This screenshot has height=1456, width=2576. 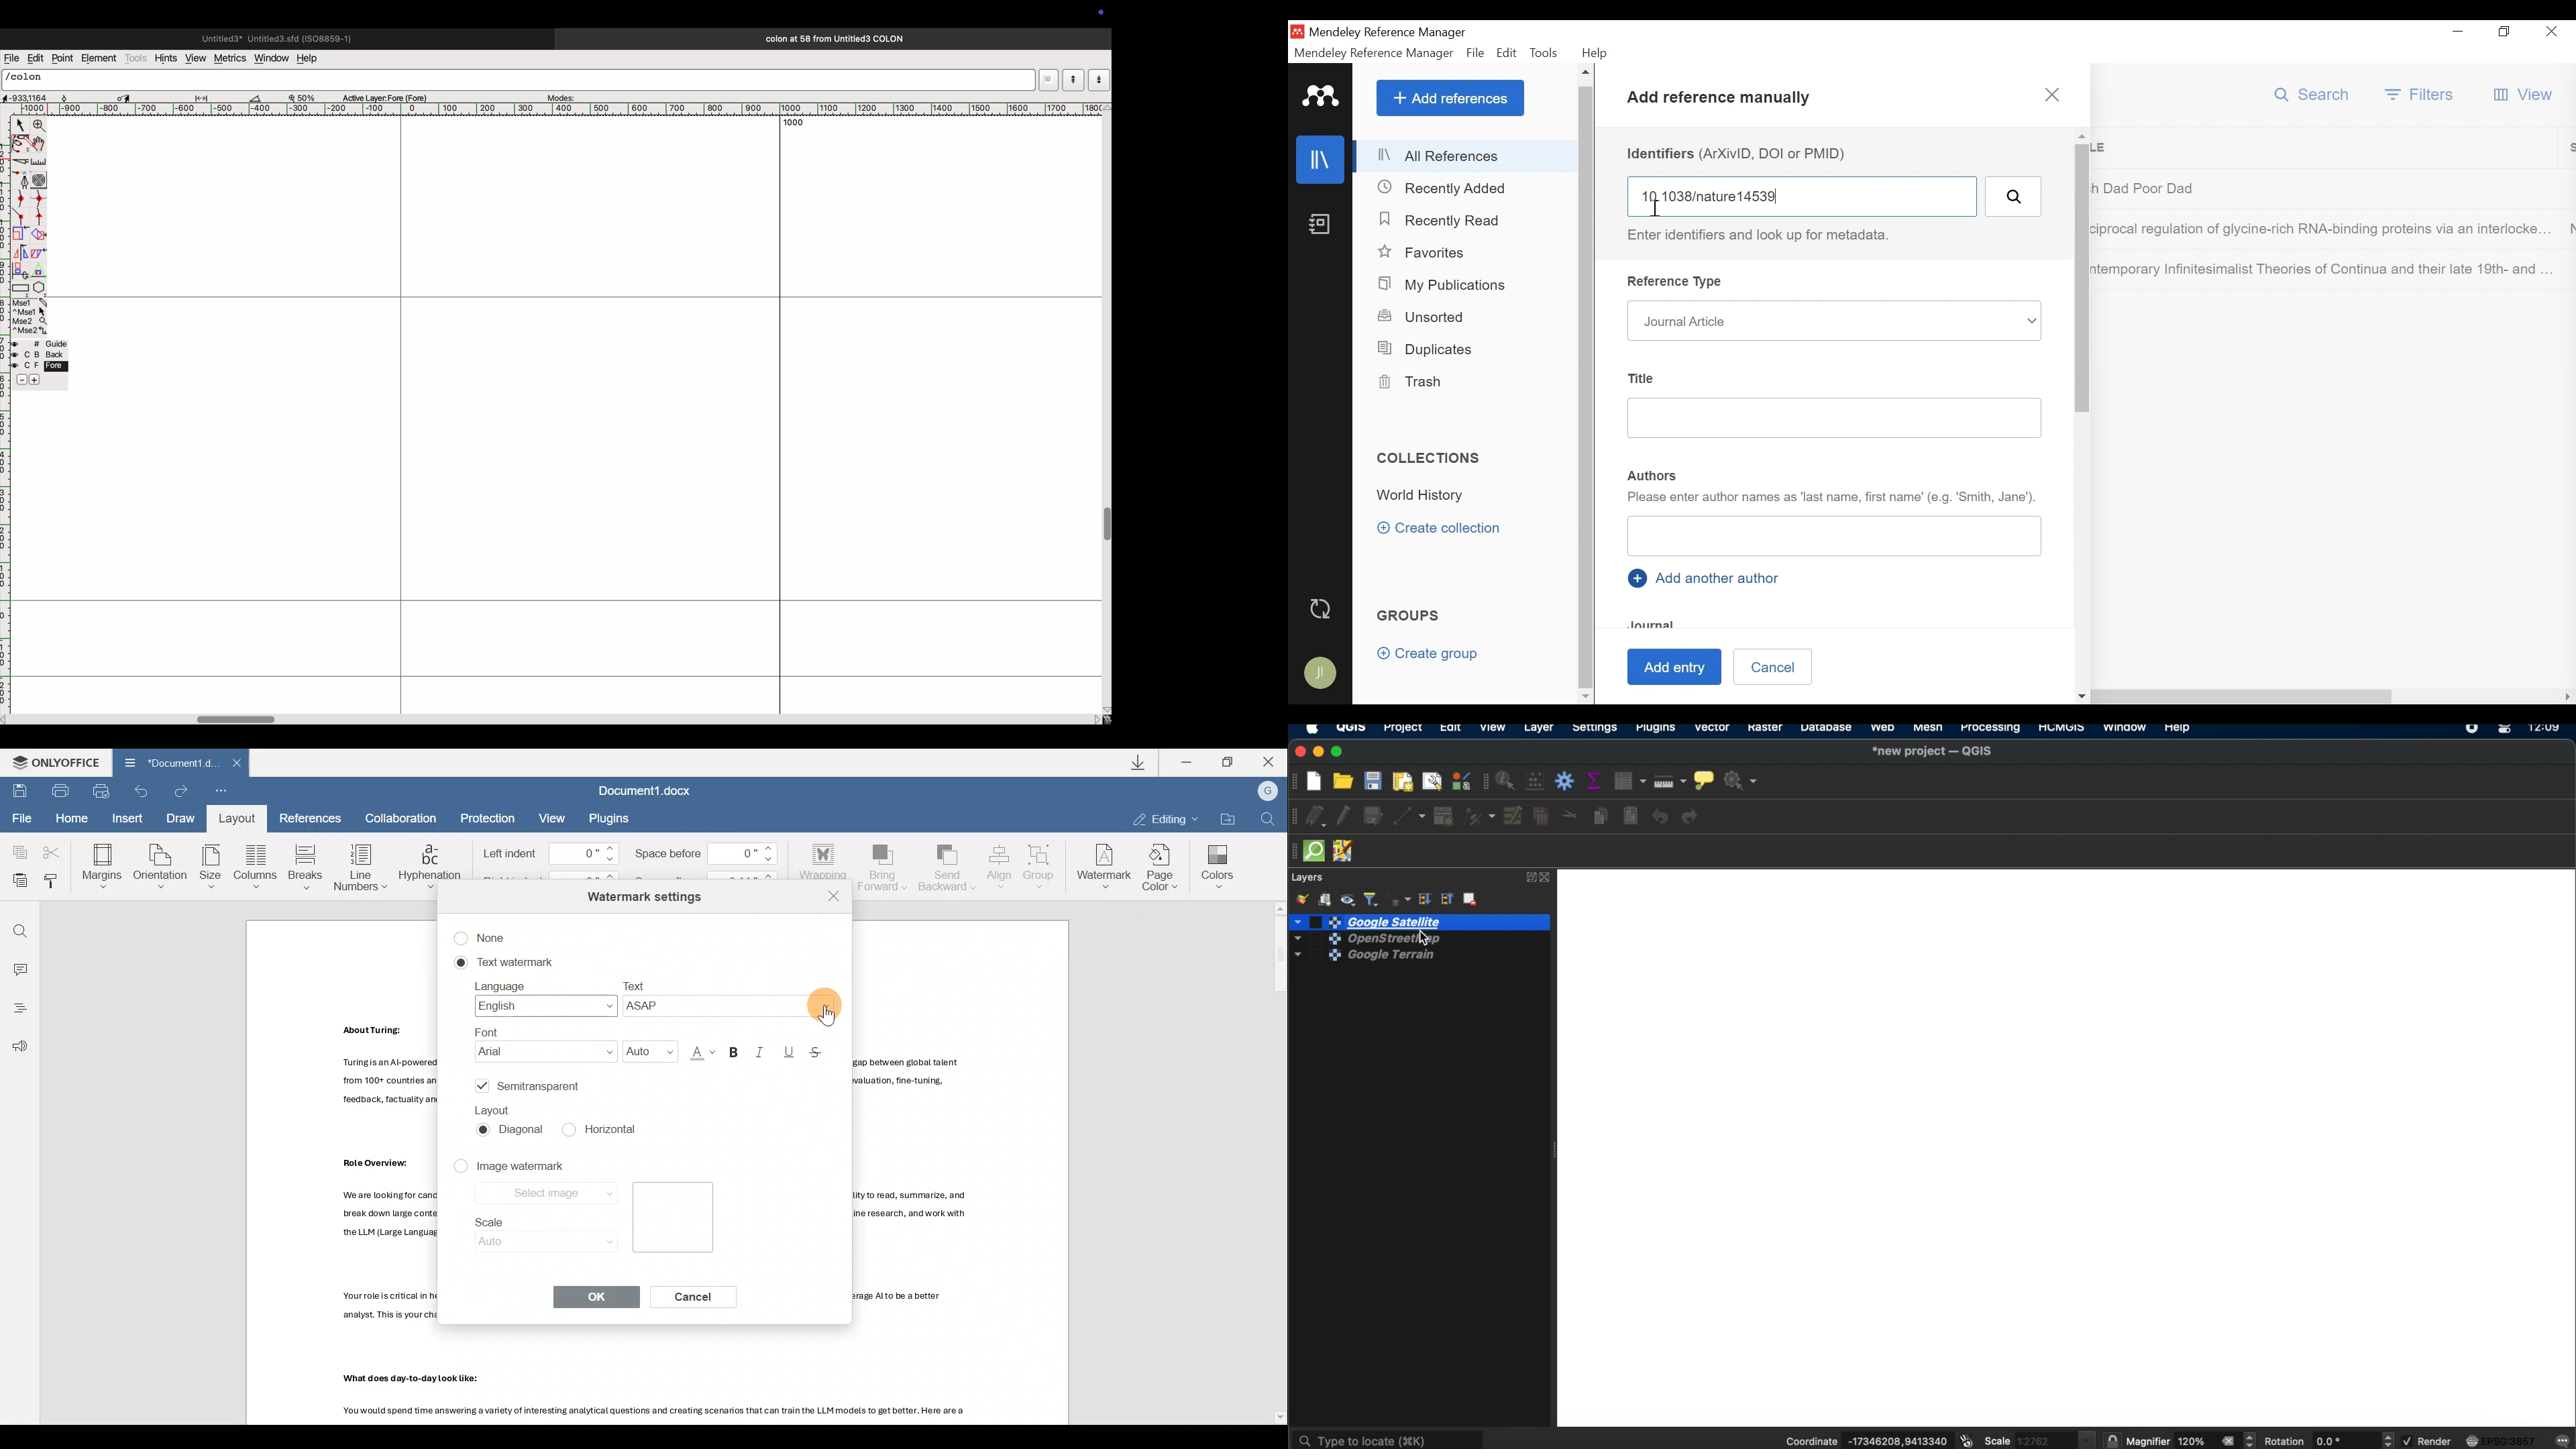 What do you see at coordinates (378, 1030) in the screenshot?
I see `` at bounding box center [378, 1030].